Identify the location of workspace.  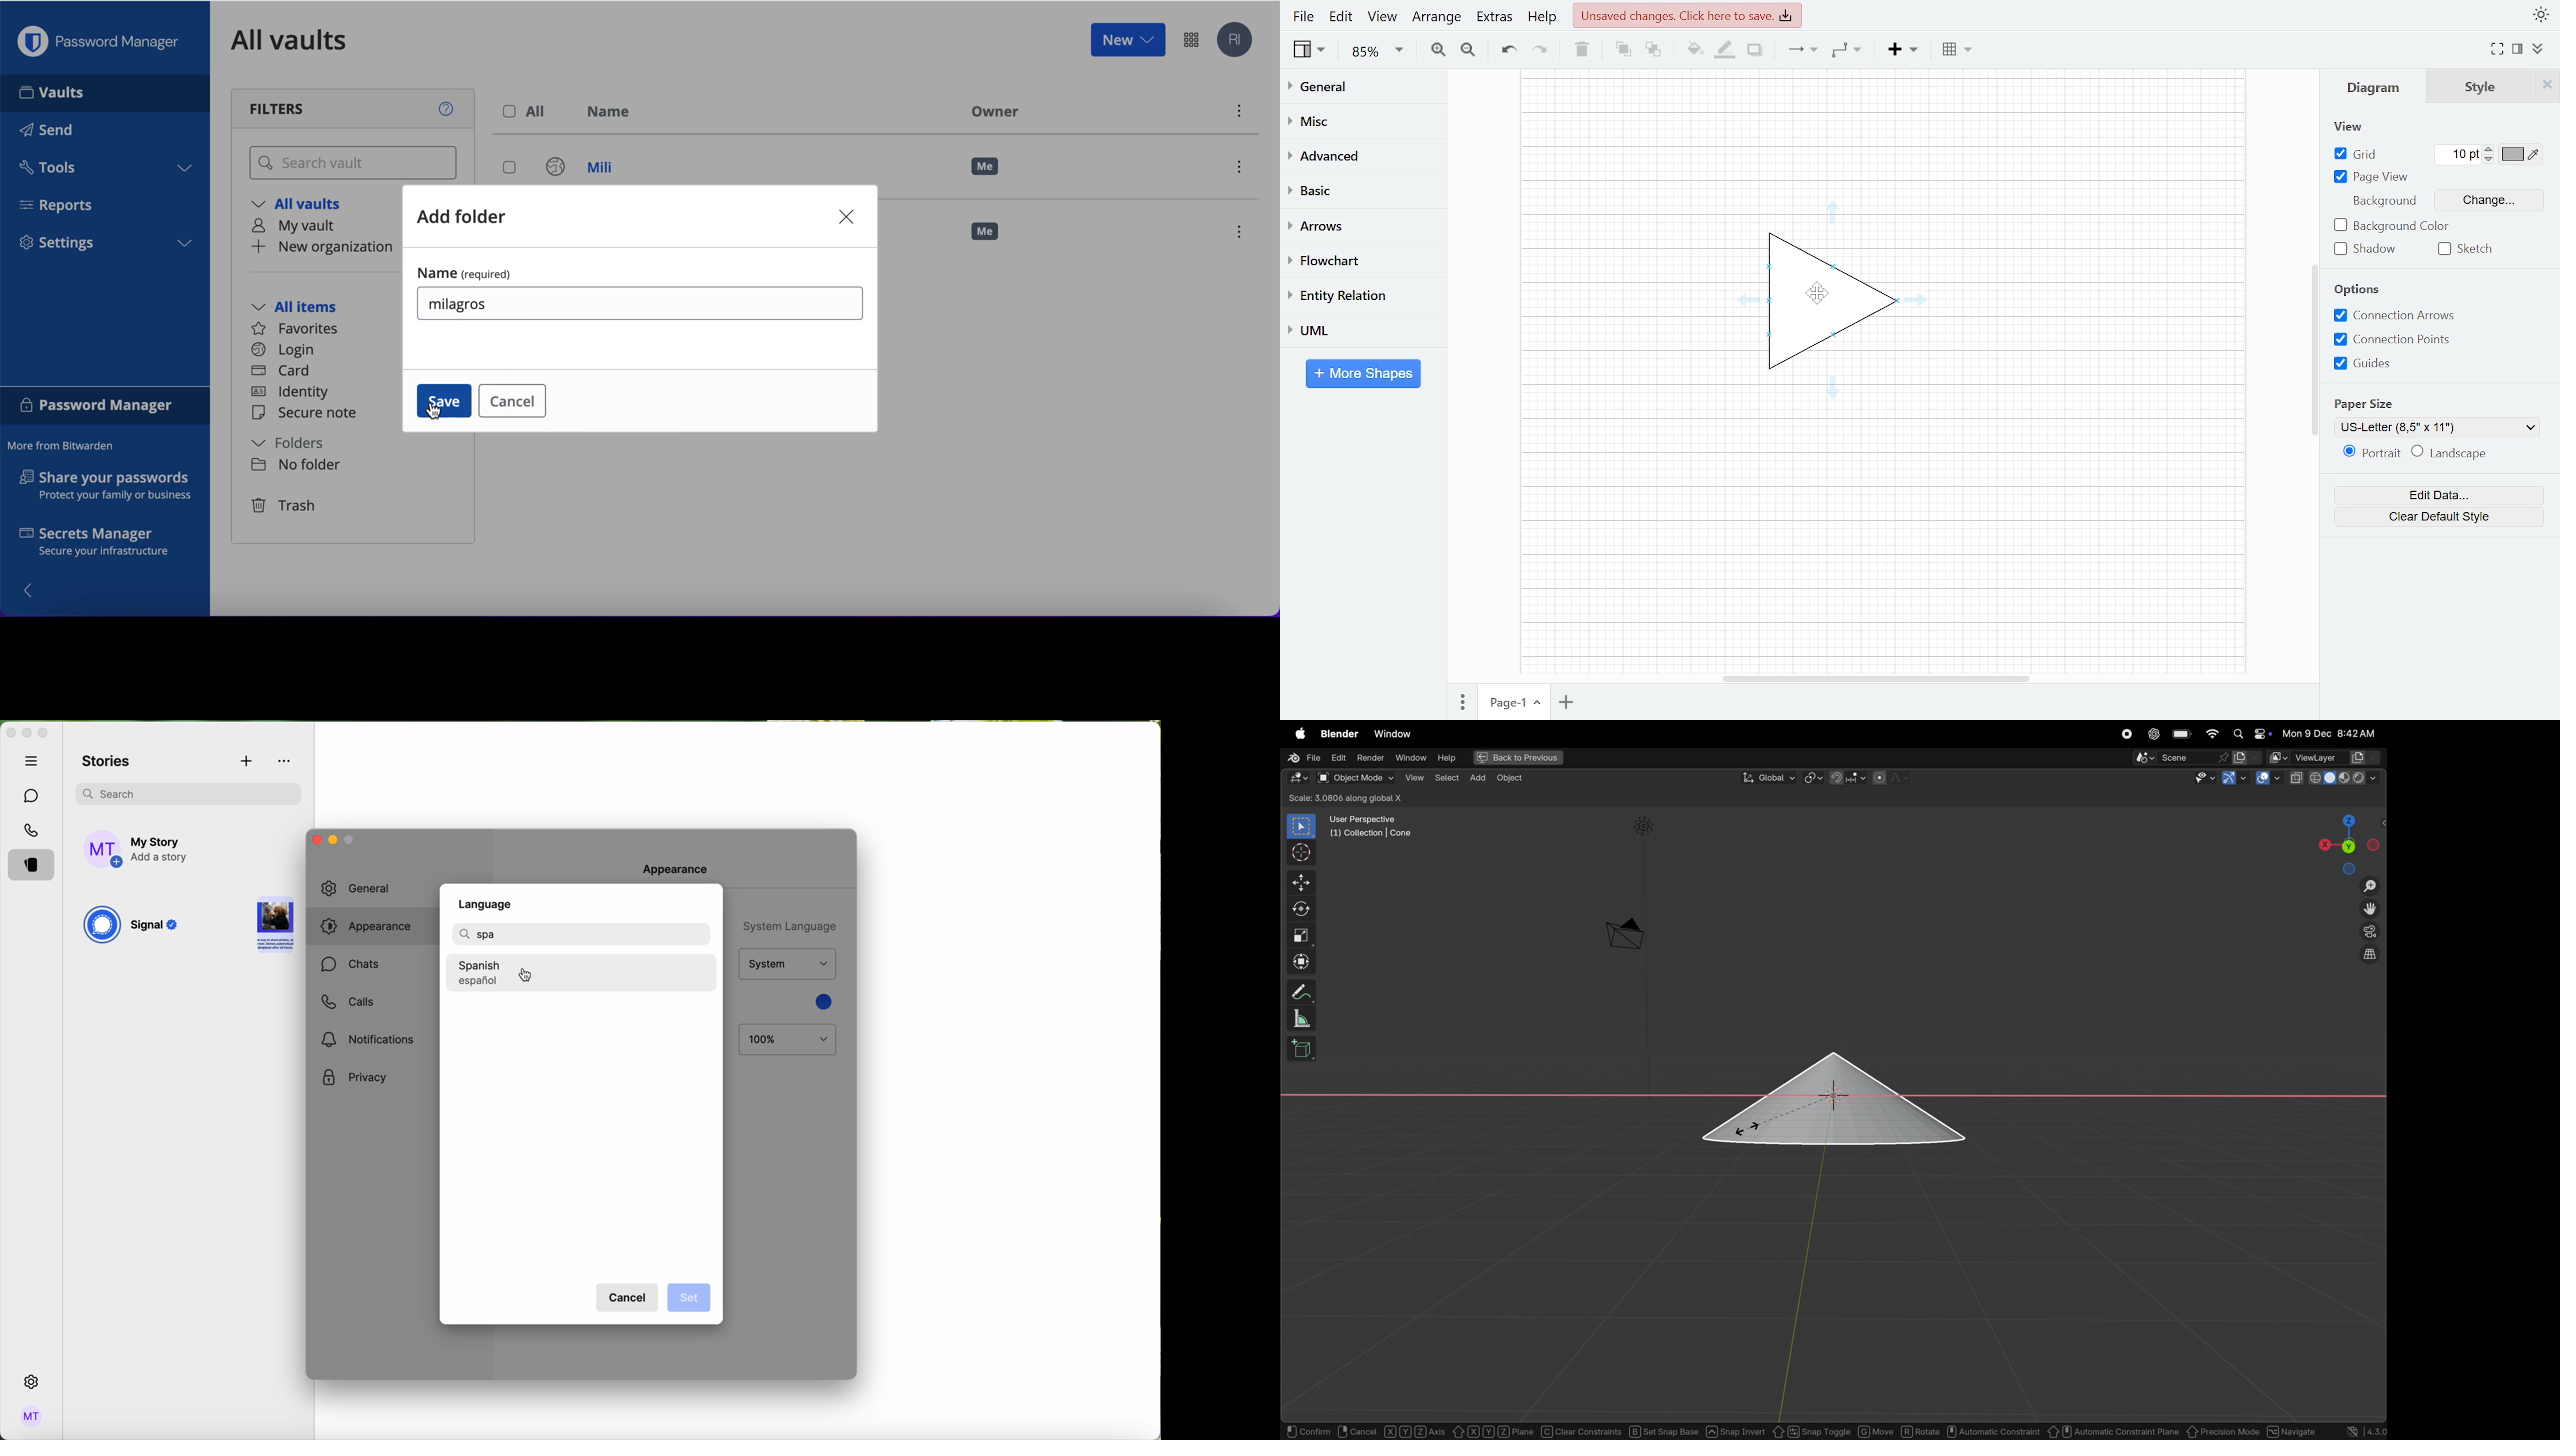
(2099, 302).